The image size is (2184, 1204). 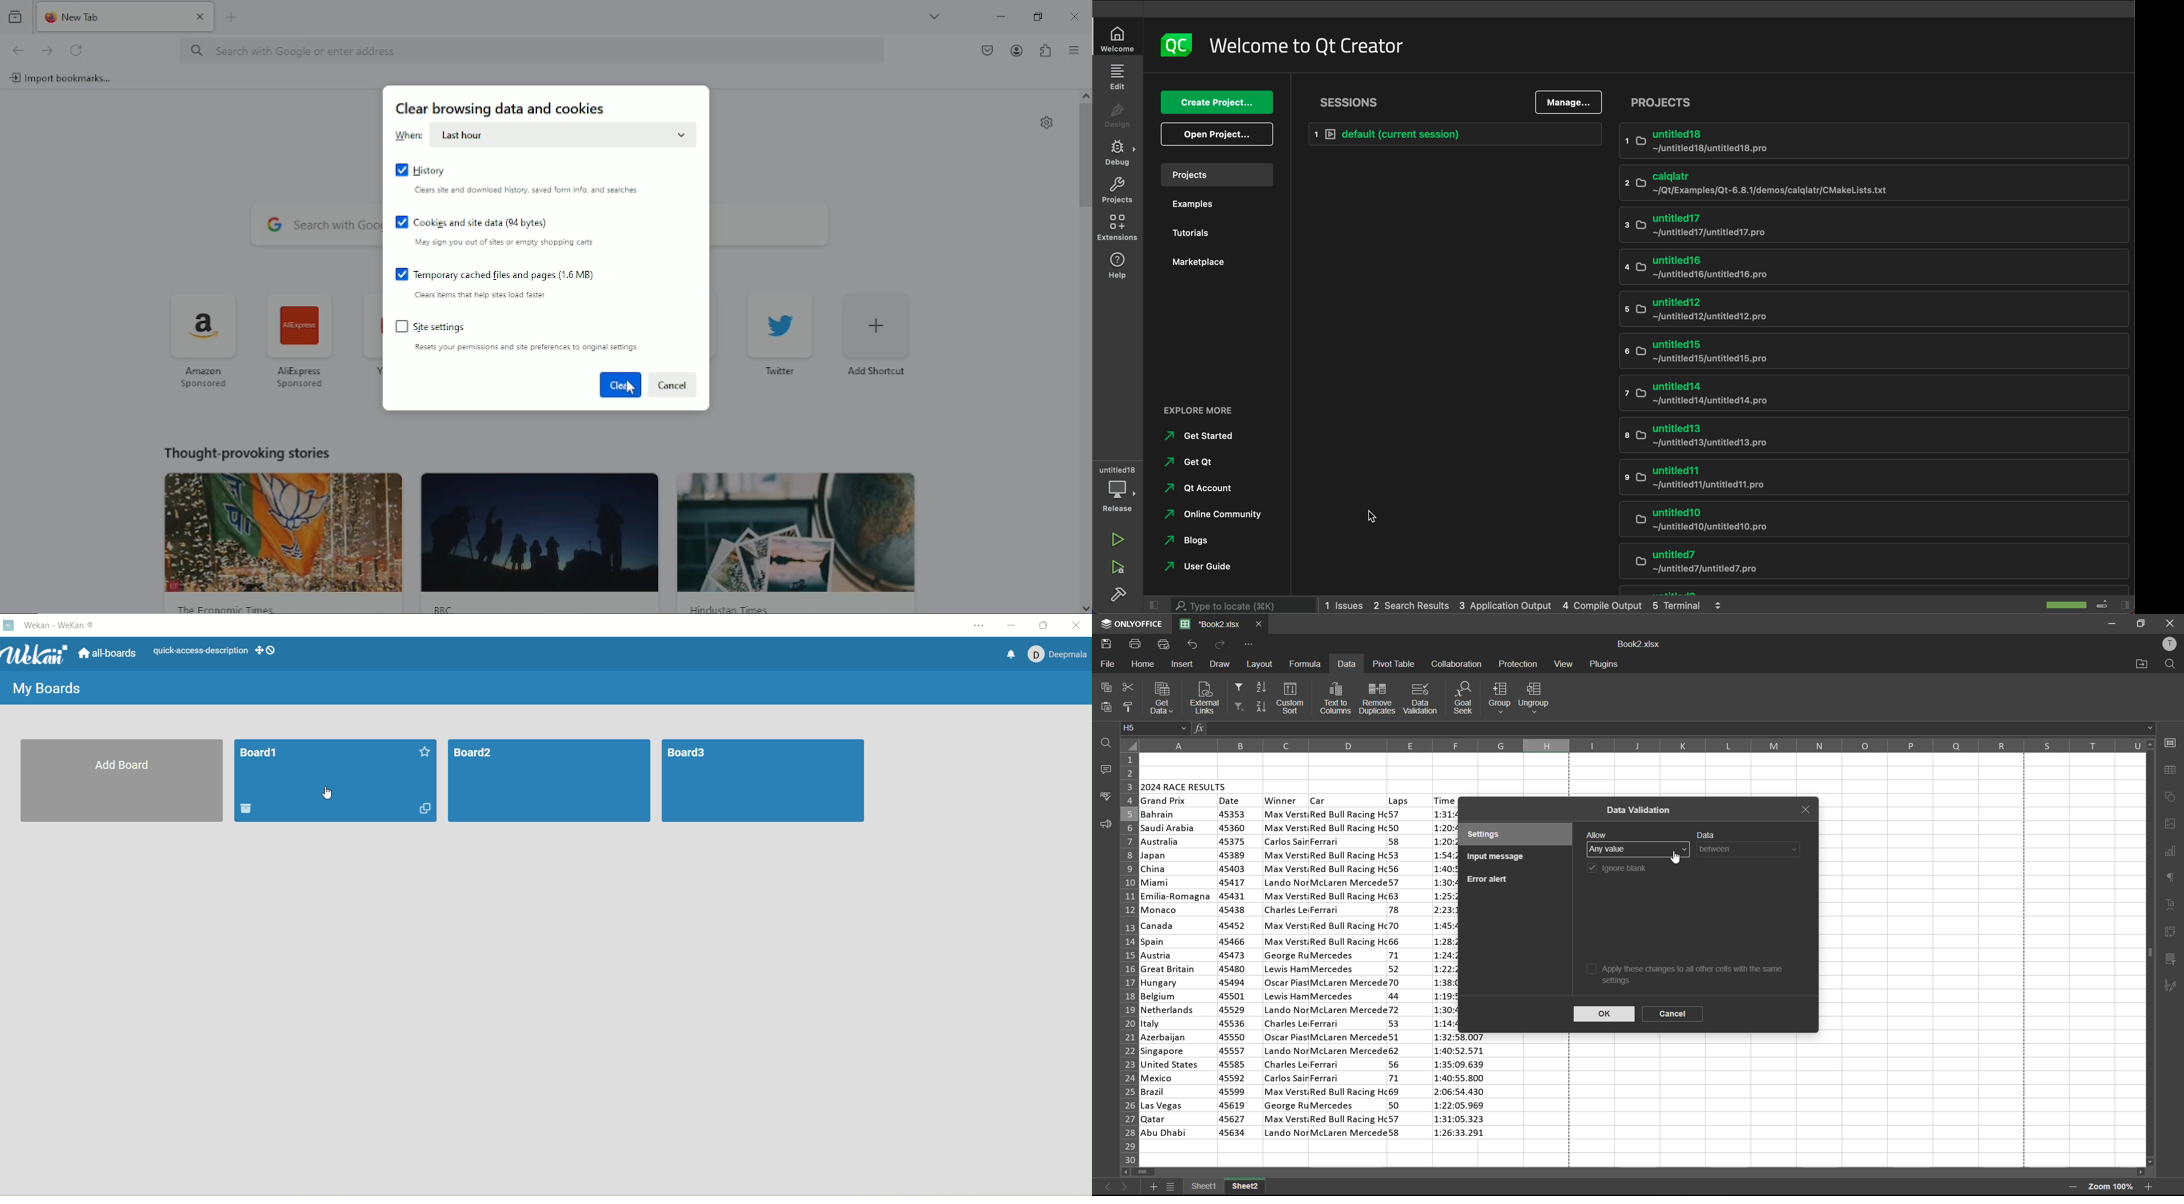 I want to click on all board, so click(x=124, y=782).